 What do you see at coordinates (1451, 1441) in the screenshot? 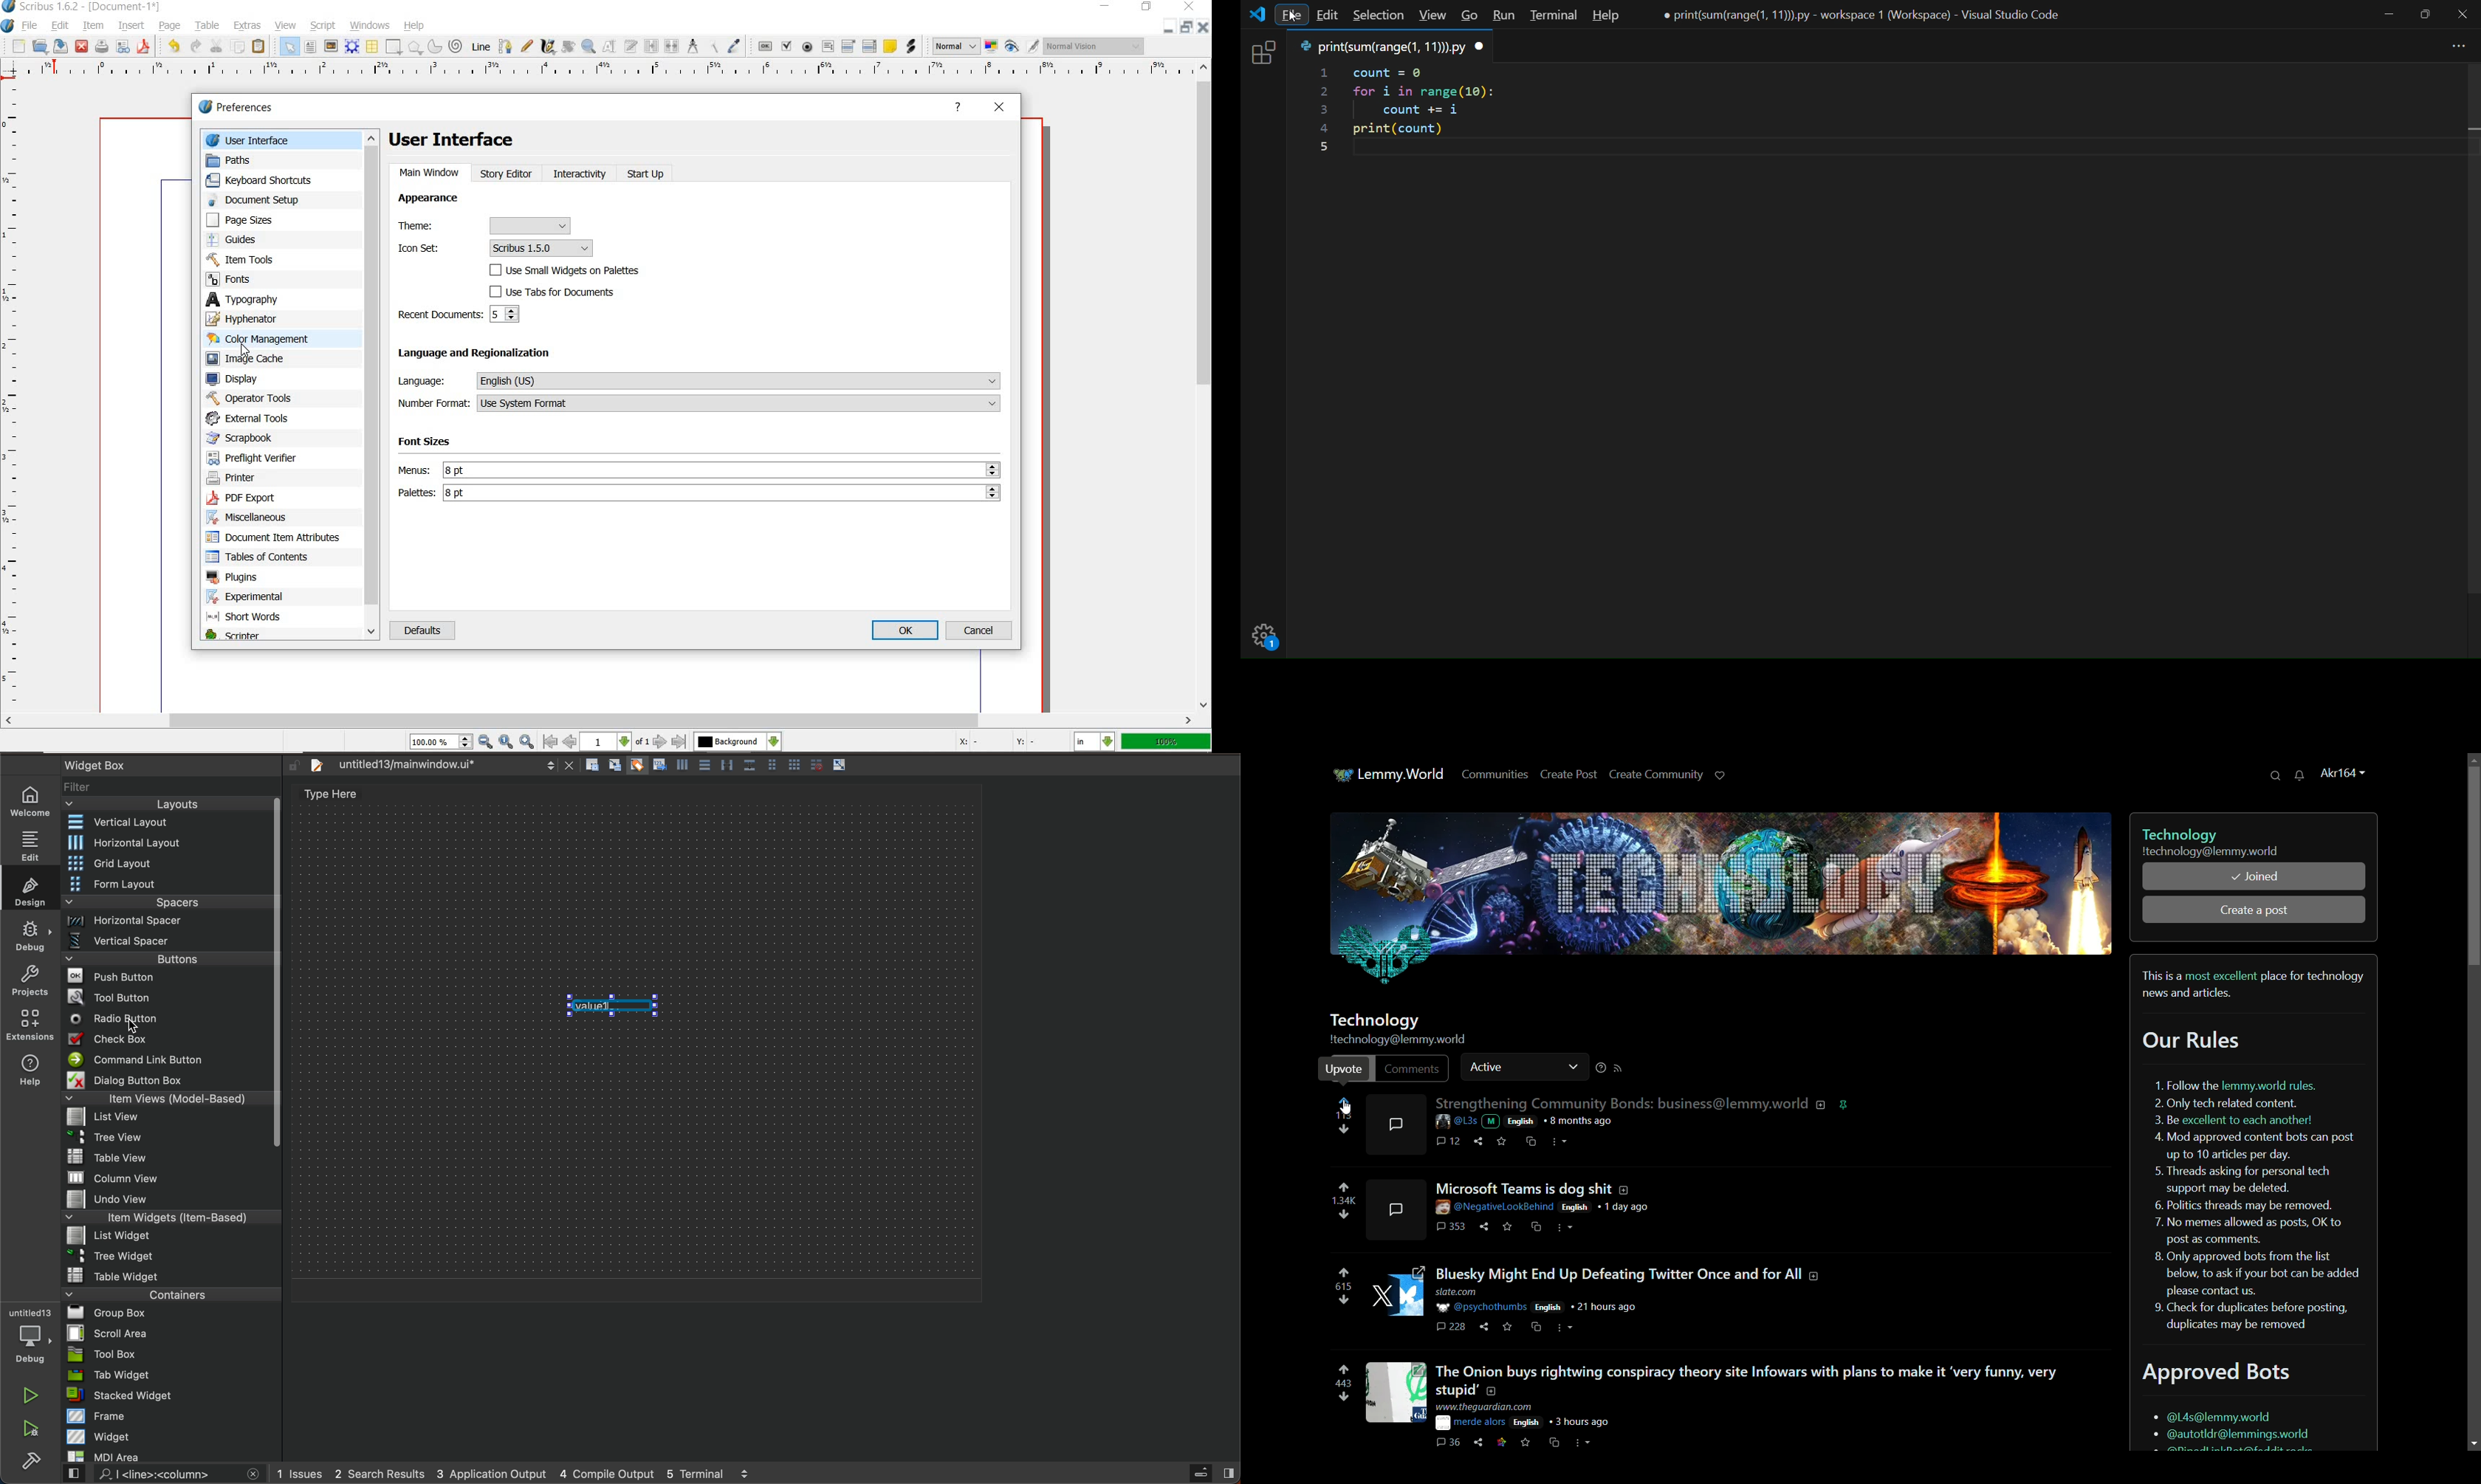
I see `comments` at bounding box center [1451, 1441].